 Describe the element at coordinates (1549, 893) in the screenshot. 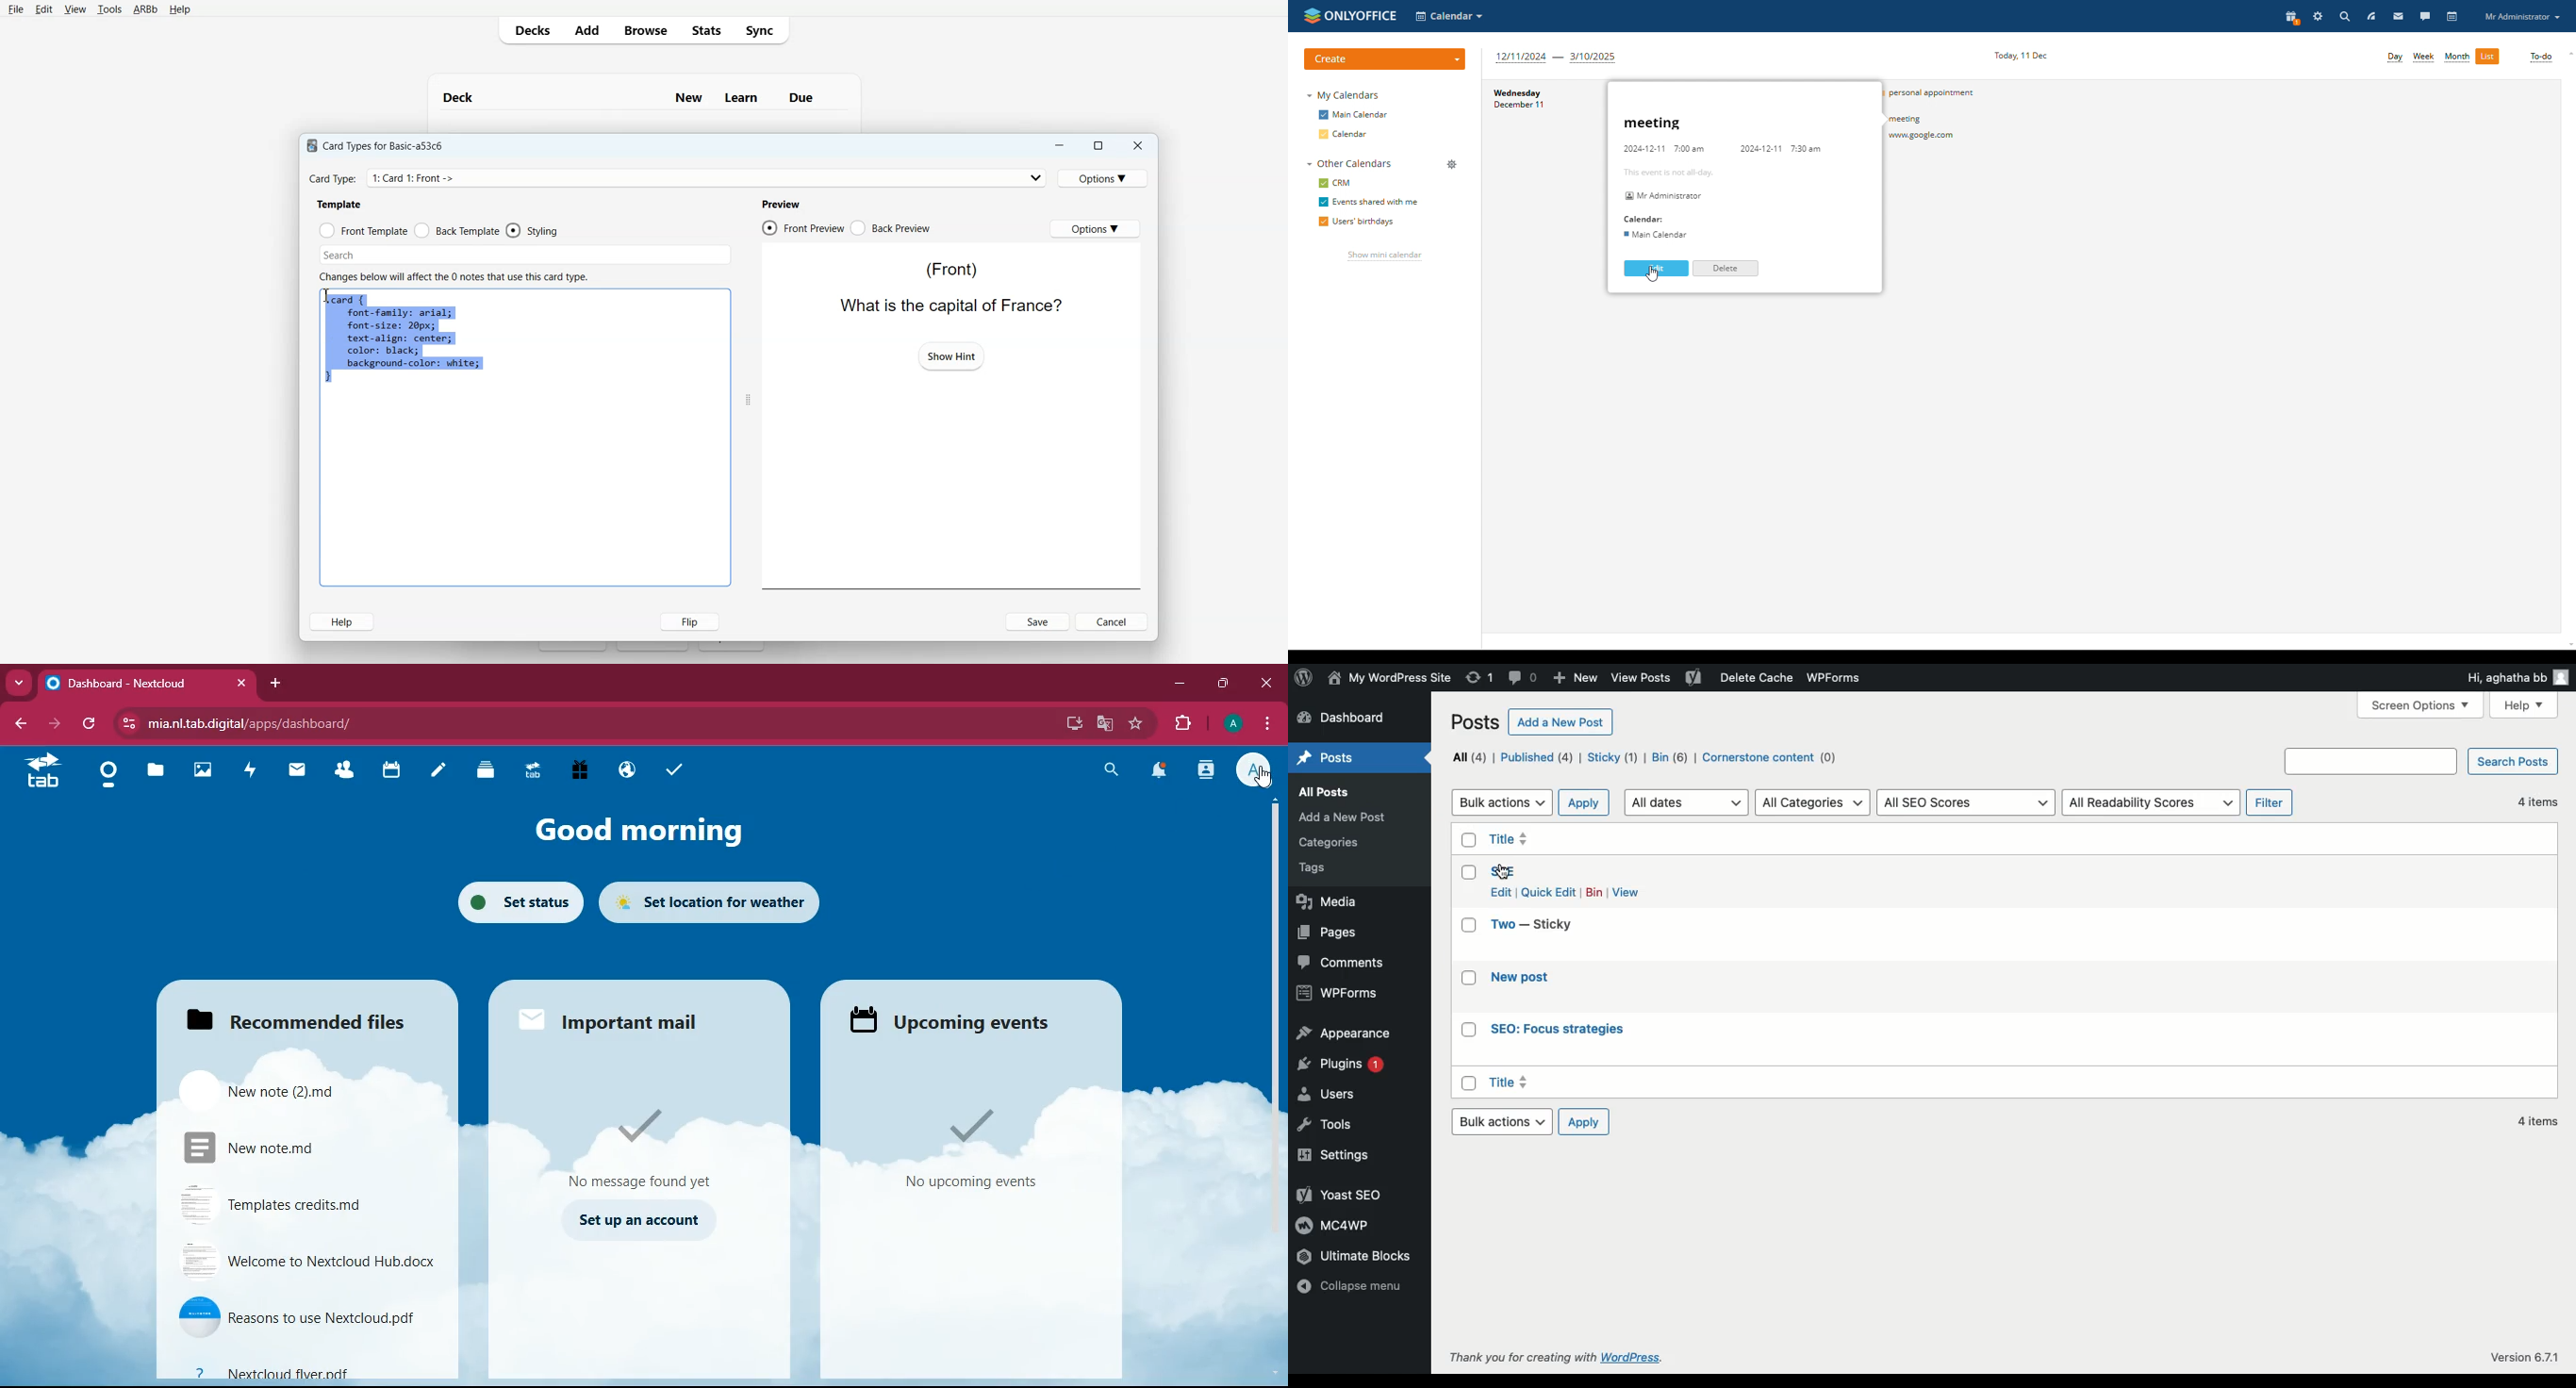

I see `Quick edit` at that location.